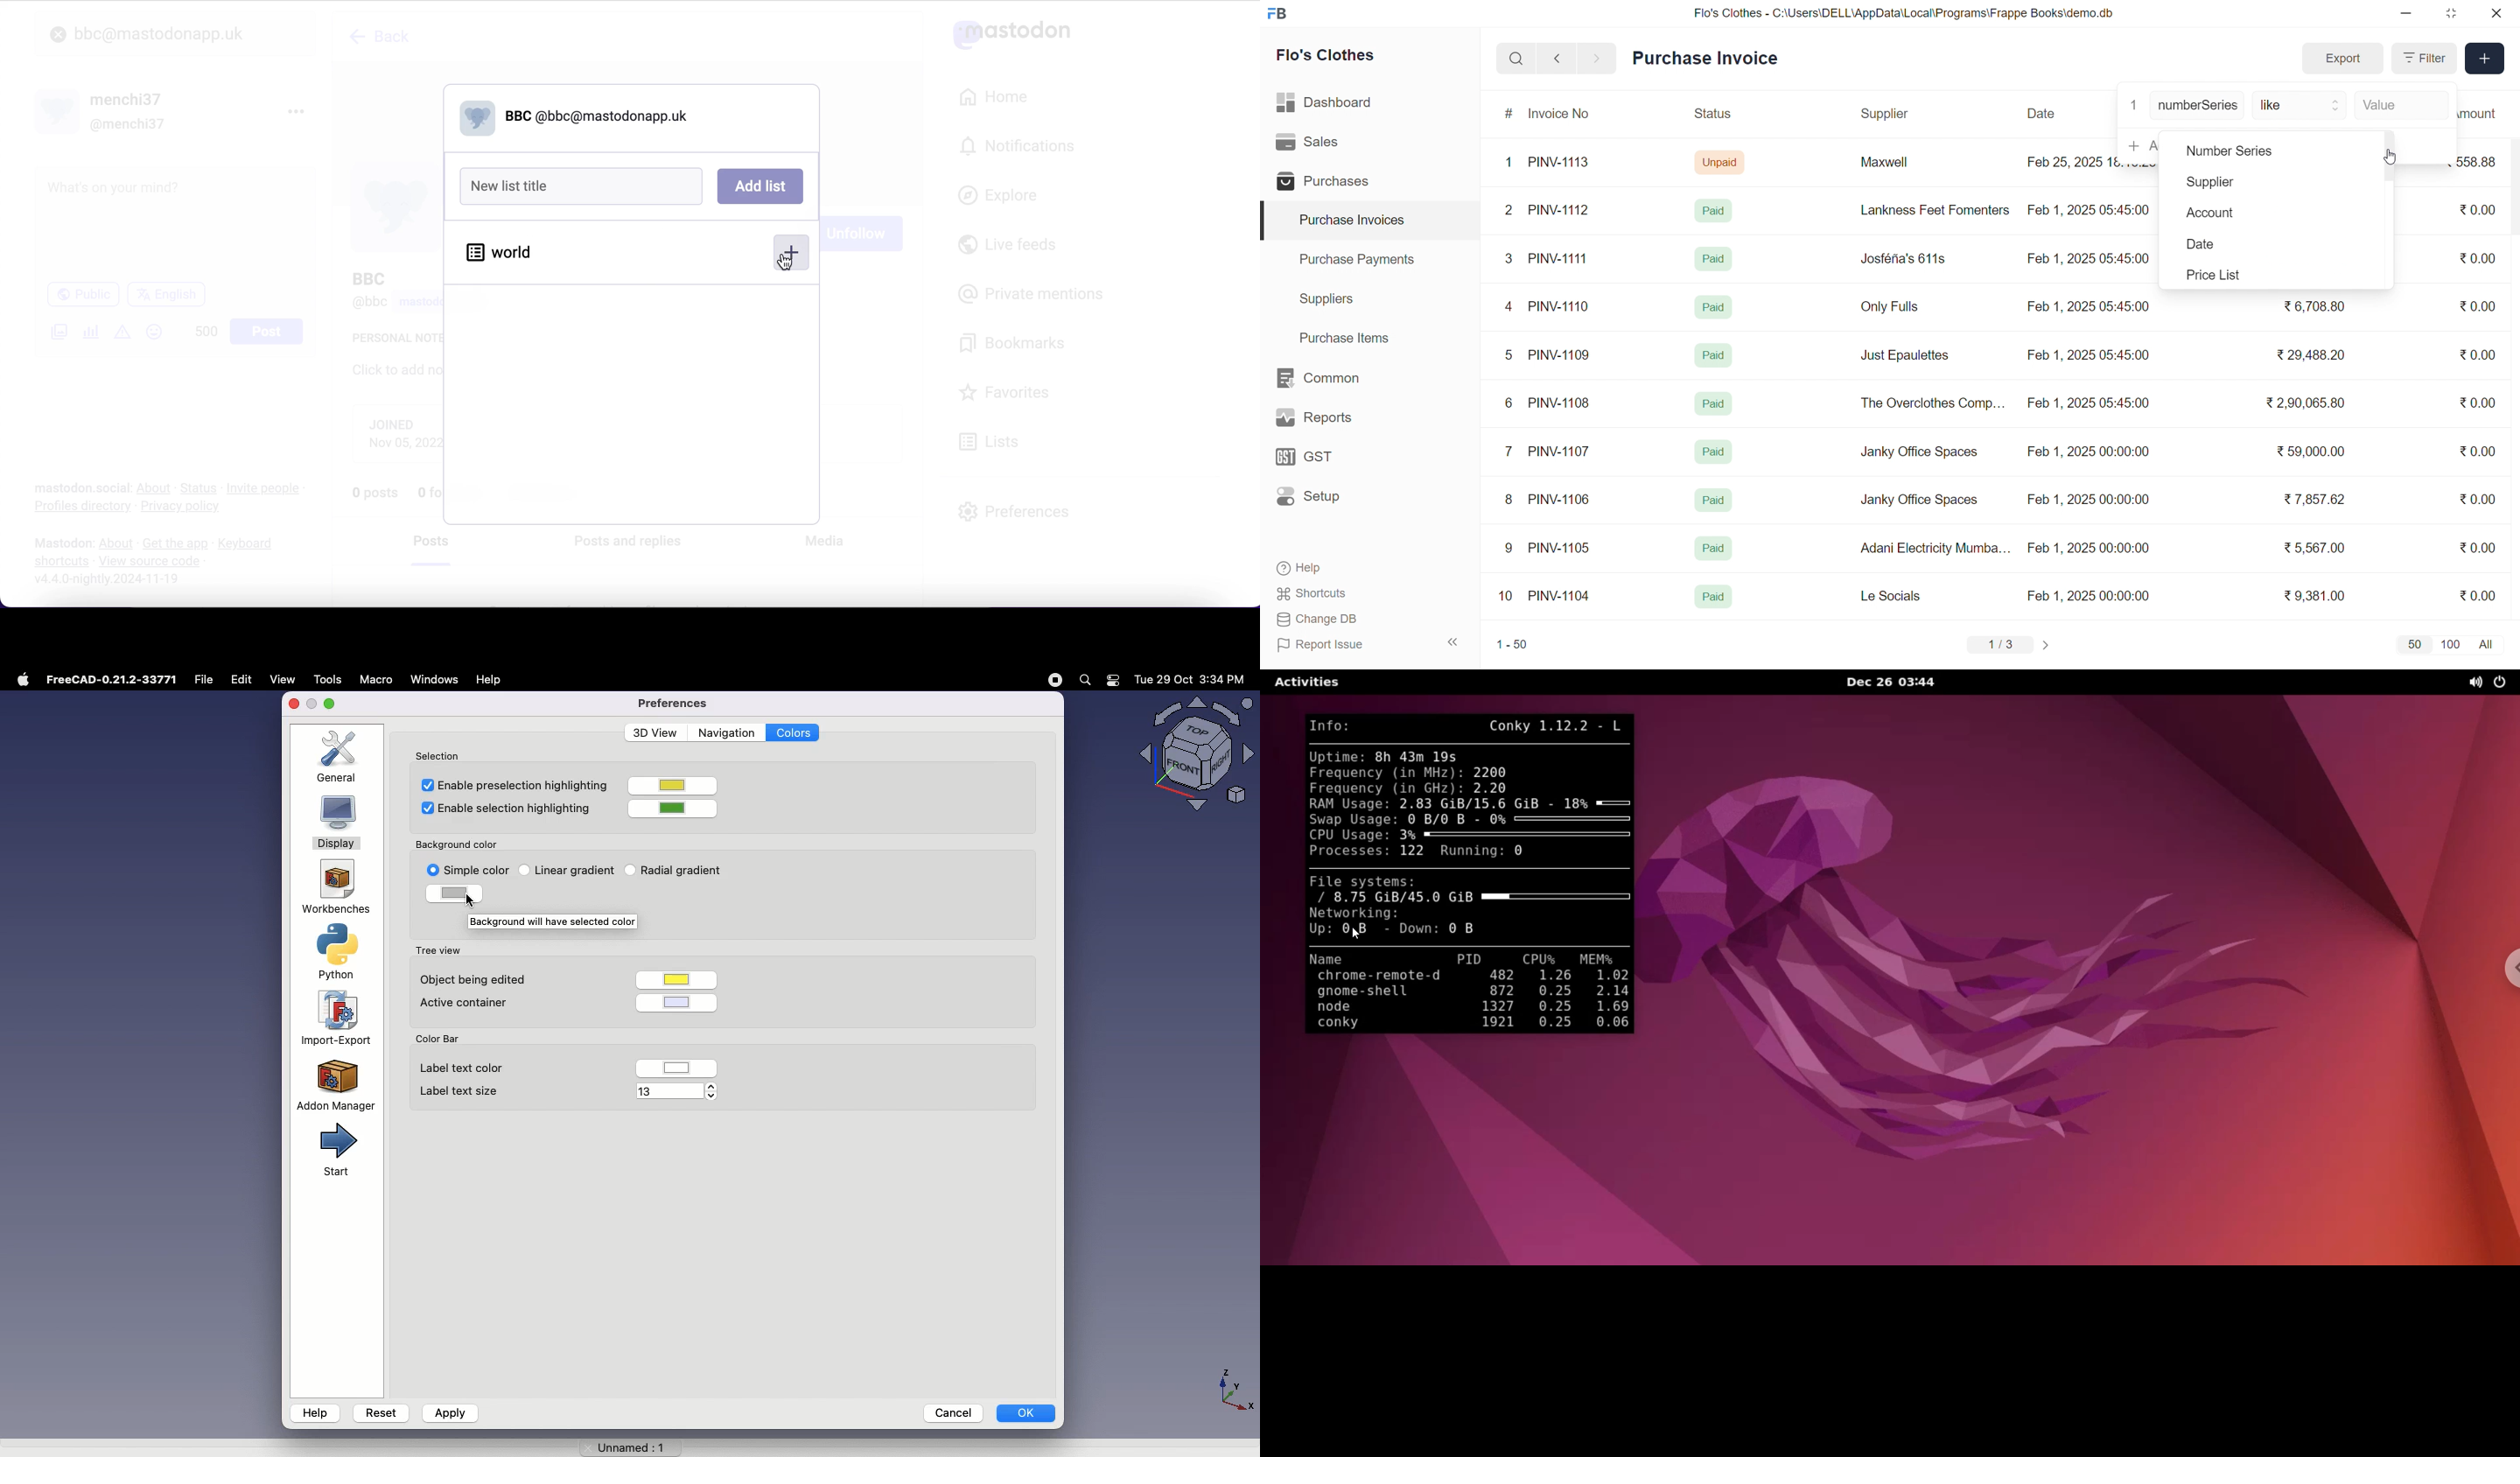  Describe the element at coordinates (1343, 594) in the screenshot. I see `Shortcuts` at that location.